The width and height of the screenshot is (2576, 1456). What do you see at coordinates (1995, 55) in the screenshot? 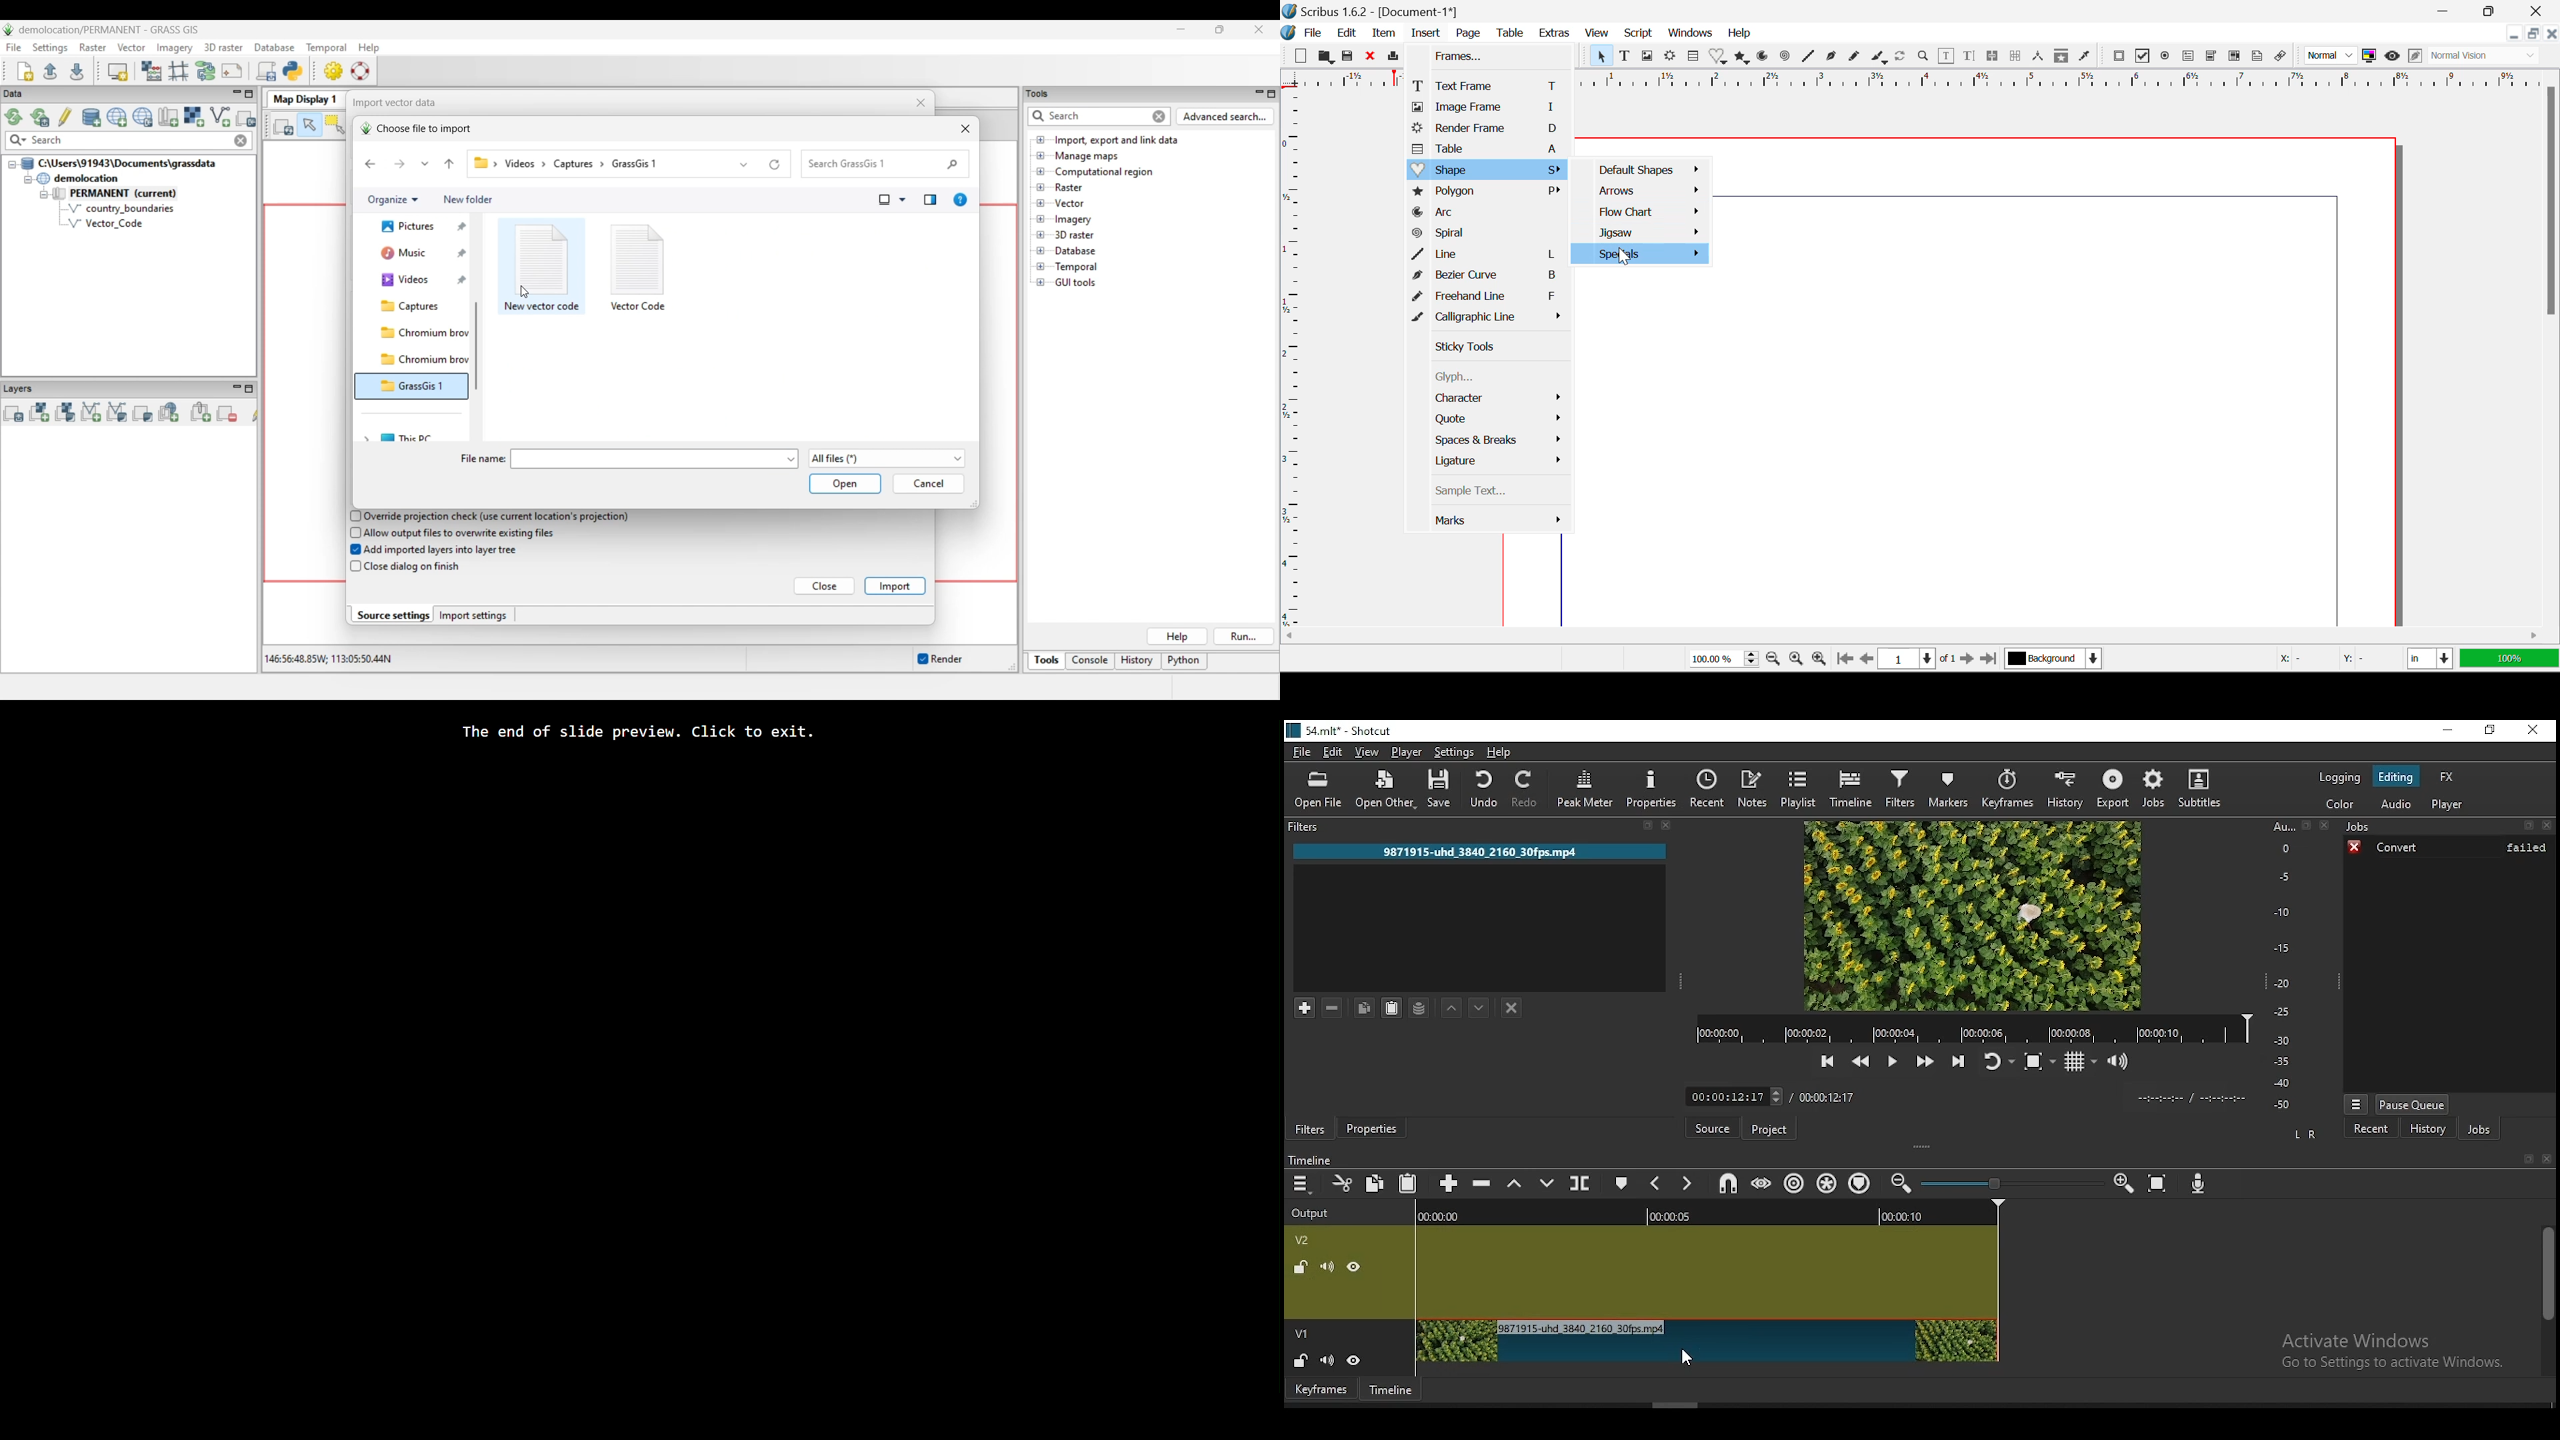
I see `Link Text Frames` at bounding box center [1995, 55].